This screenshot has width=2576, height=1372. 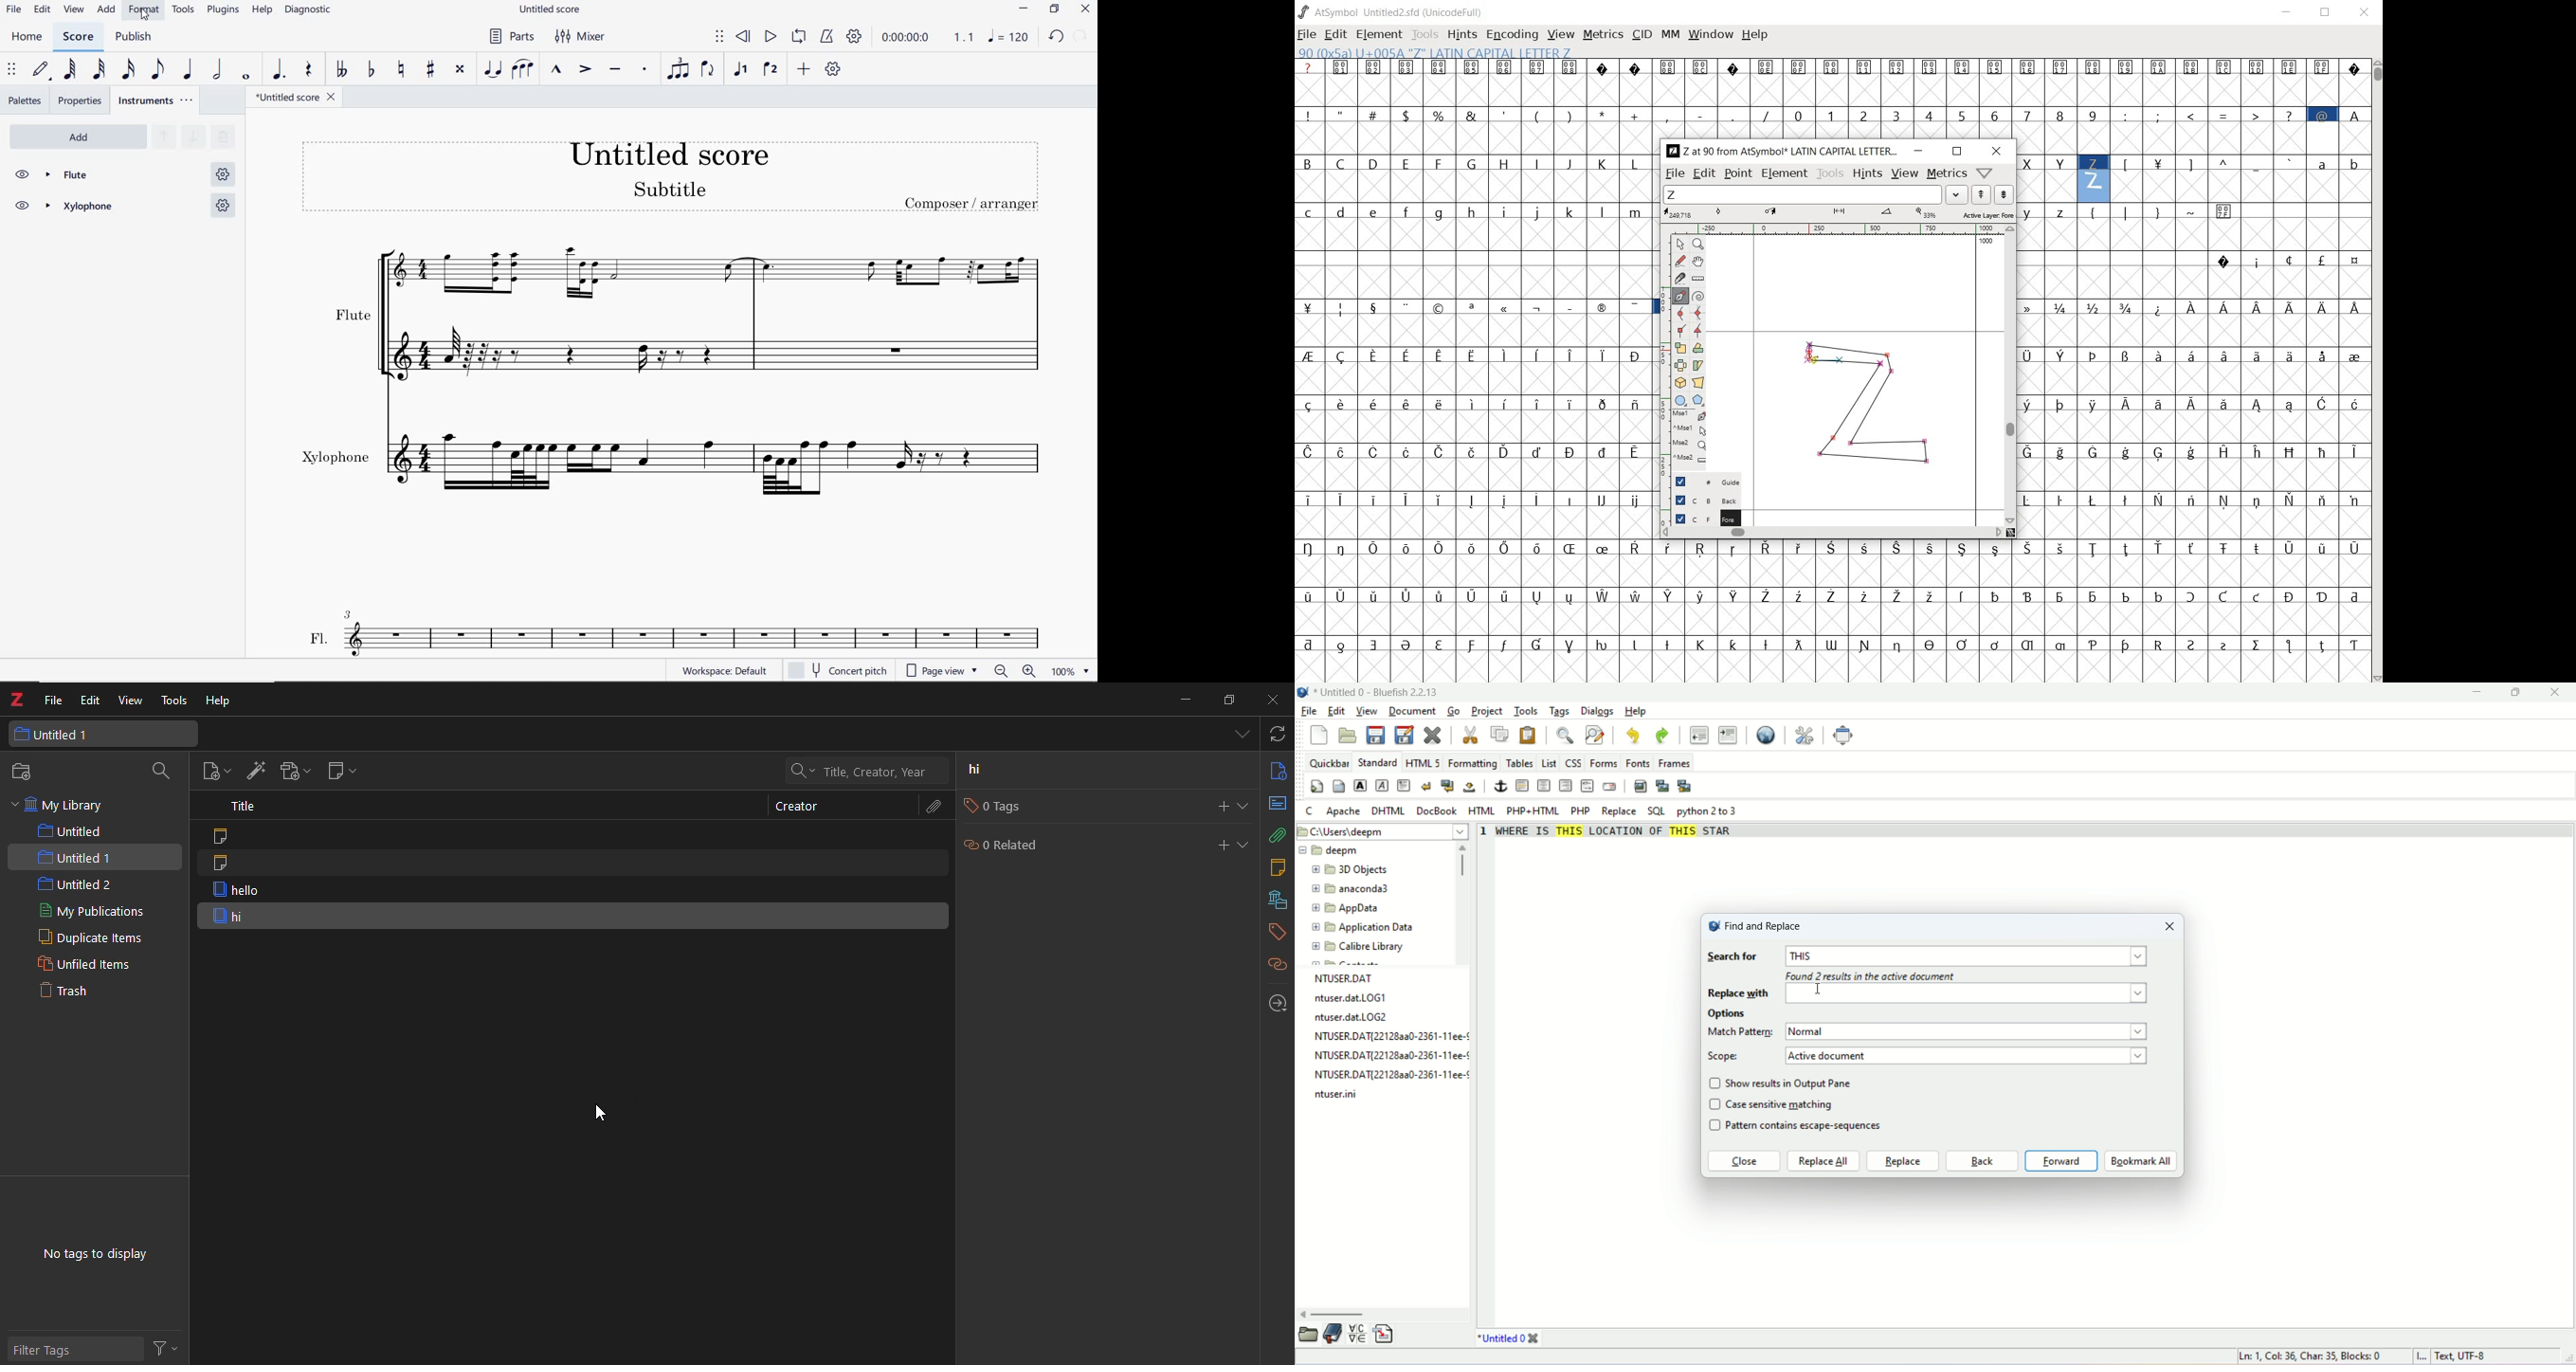 I want to click on WORKSPACE: DEFAULT, so click(x=723, y=670).